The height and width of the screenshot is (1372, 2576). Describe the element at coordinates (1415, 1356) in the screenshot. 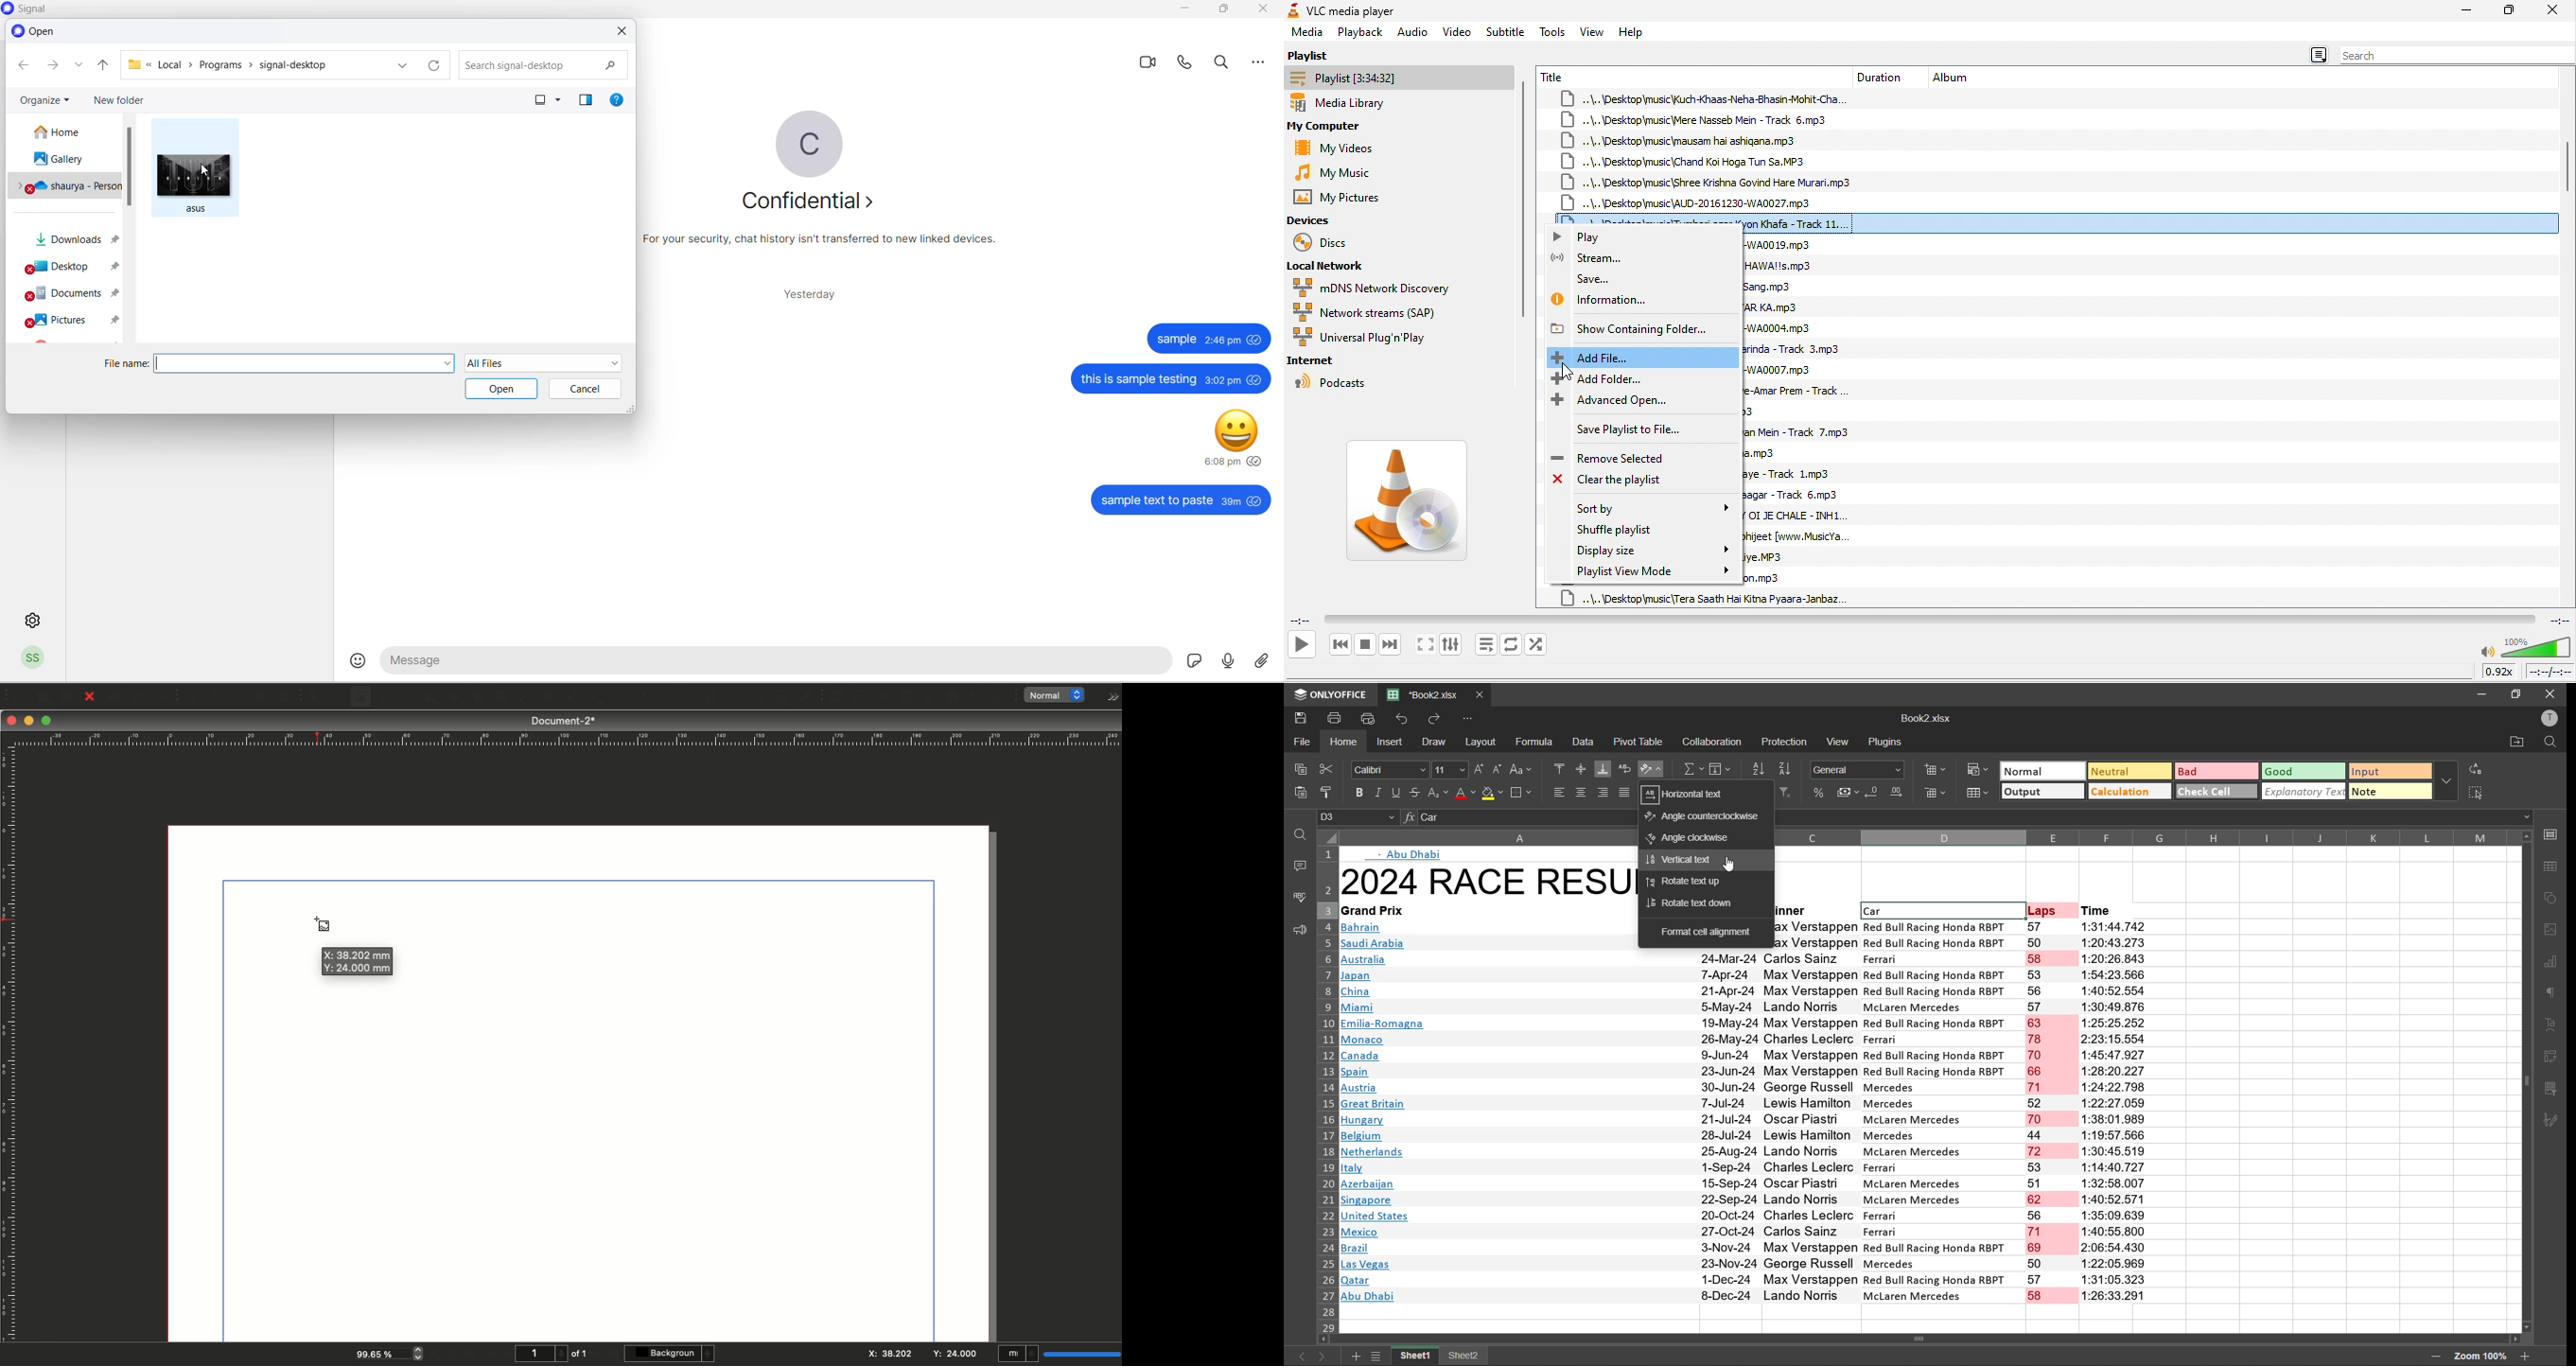

I see `sheet 1` at that location.